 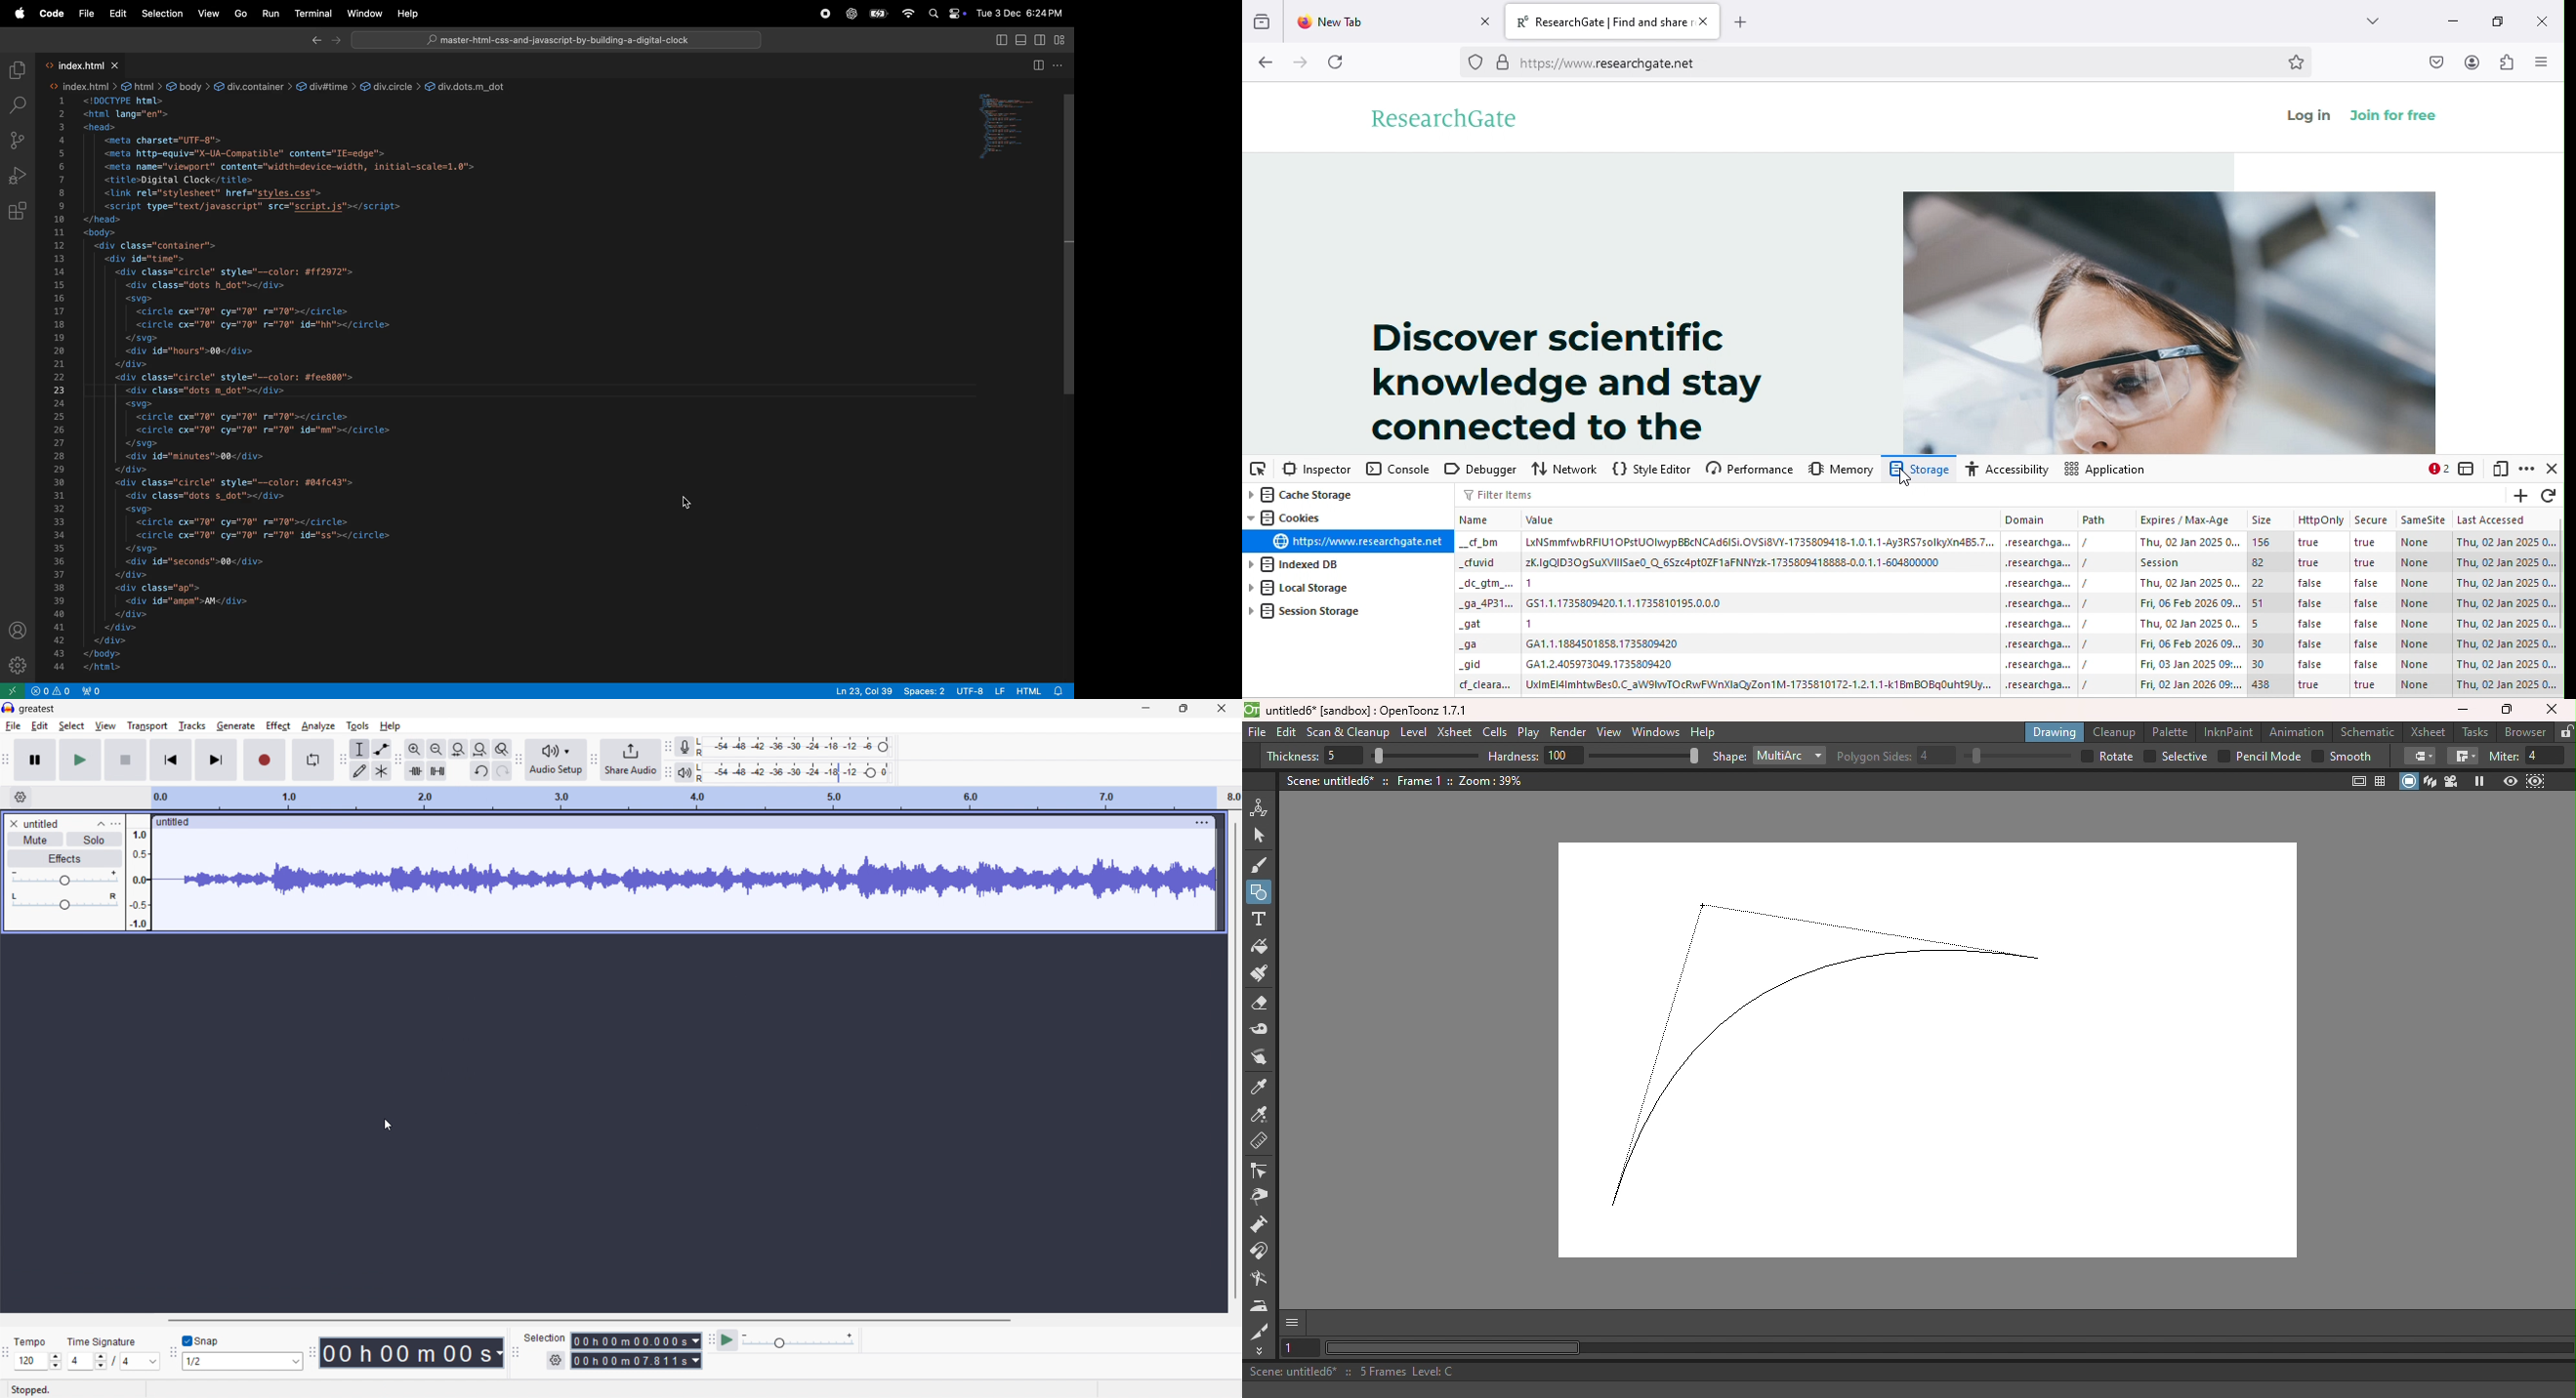 I want to click on trim audio outside selection, so click(x=414, y=771).